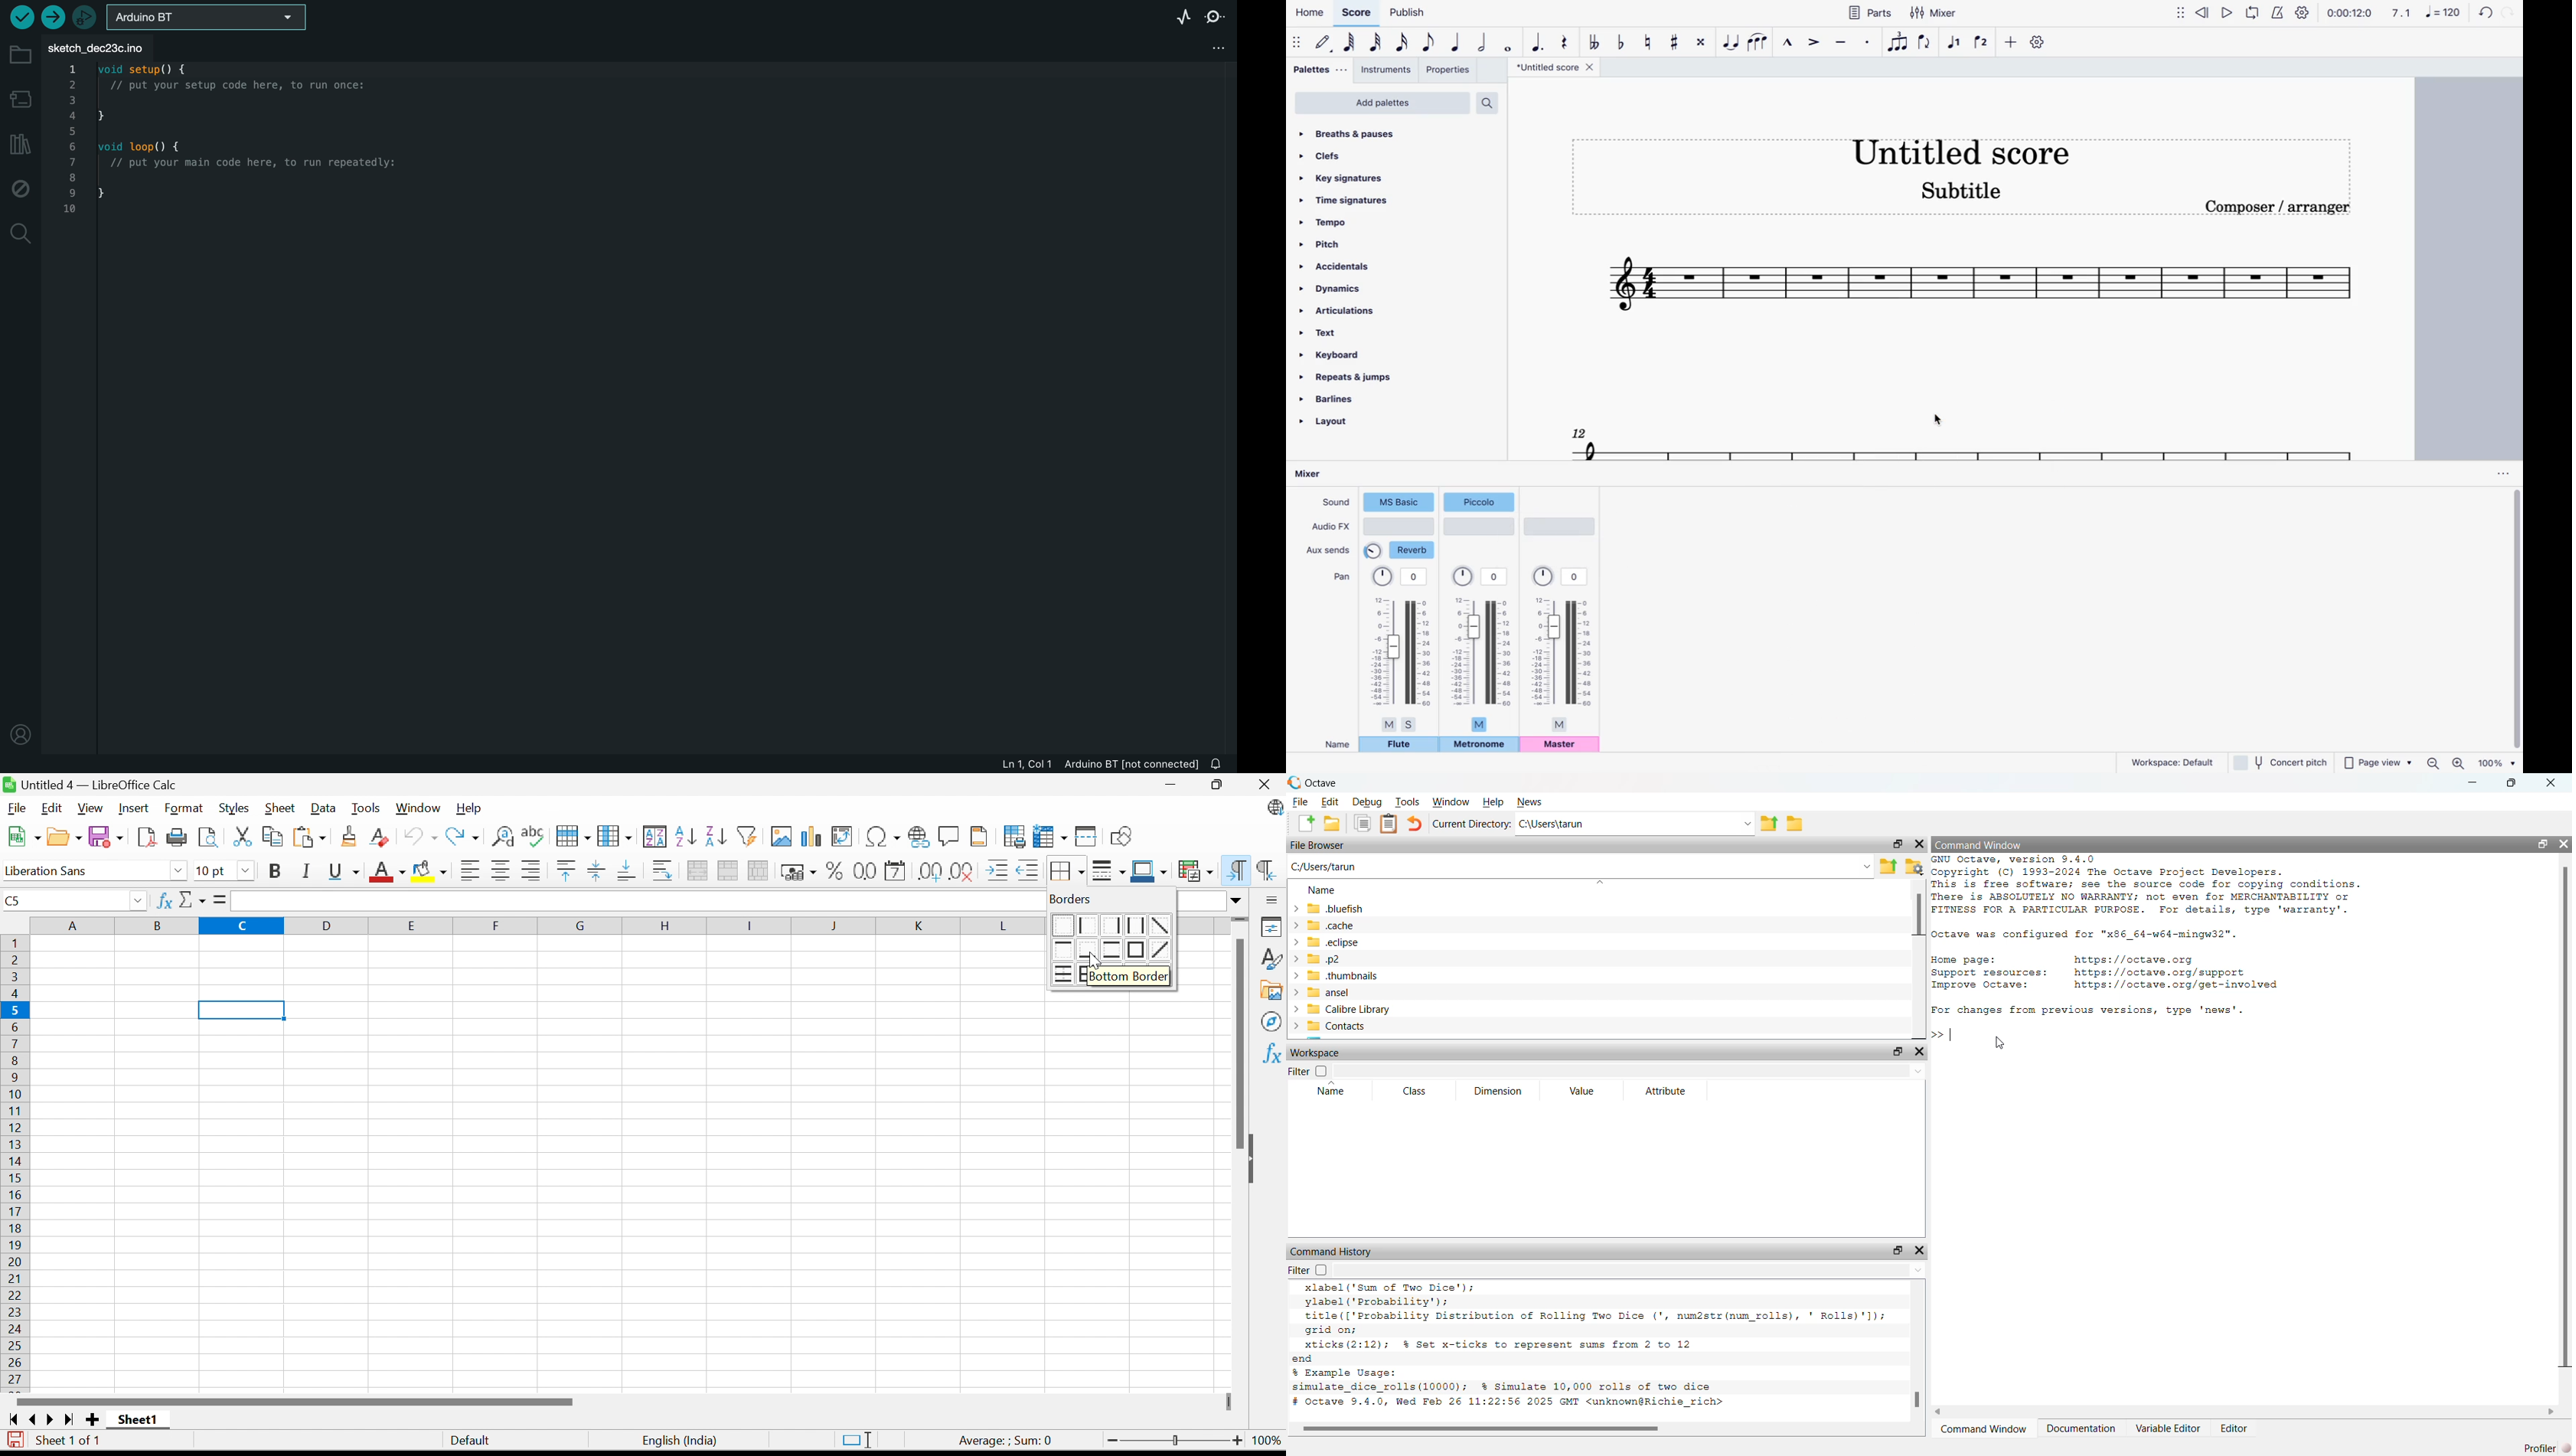 The height and width of the screenshot is (1456, 2576). Describe the element at coordinates (843, 837) in the screenshot. I see `Insert or edit pivot table` at that location.